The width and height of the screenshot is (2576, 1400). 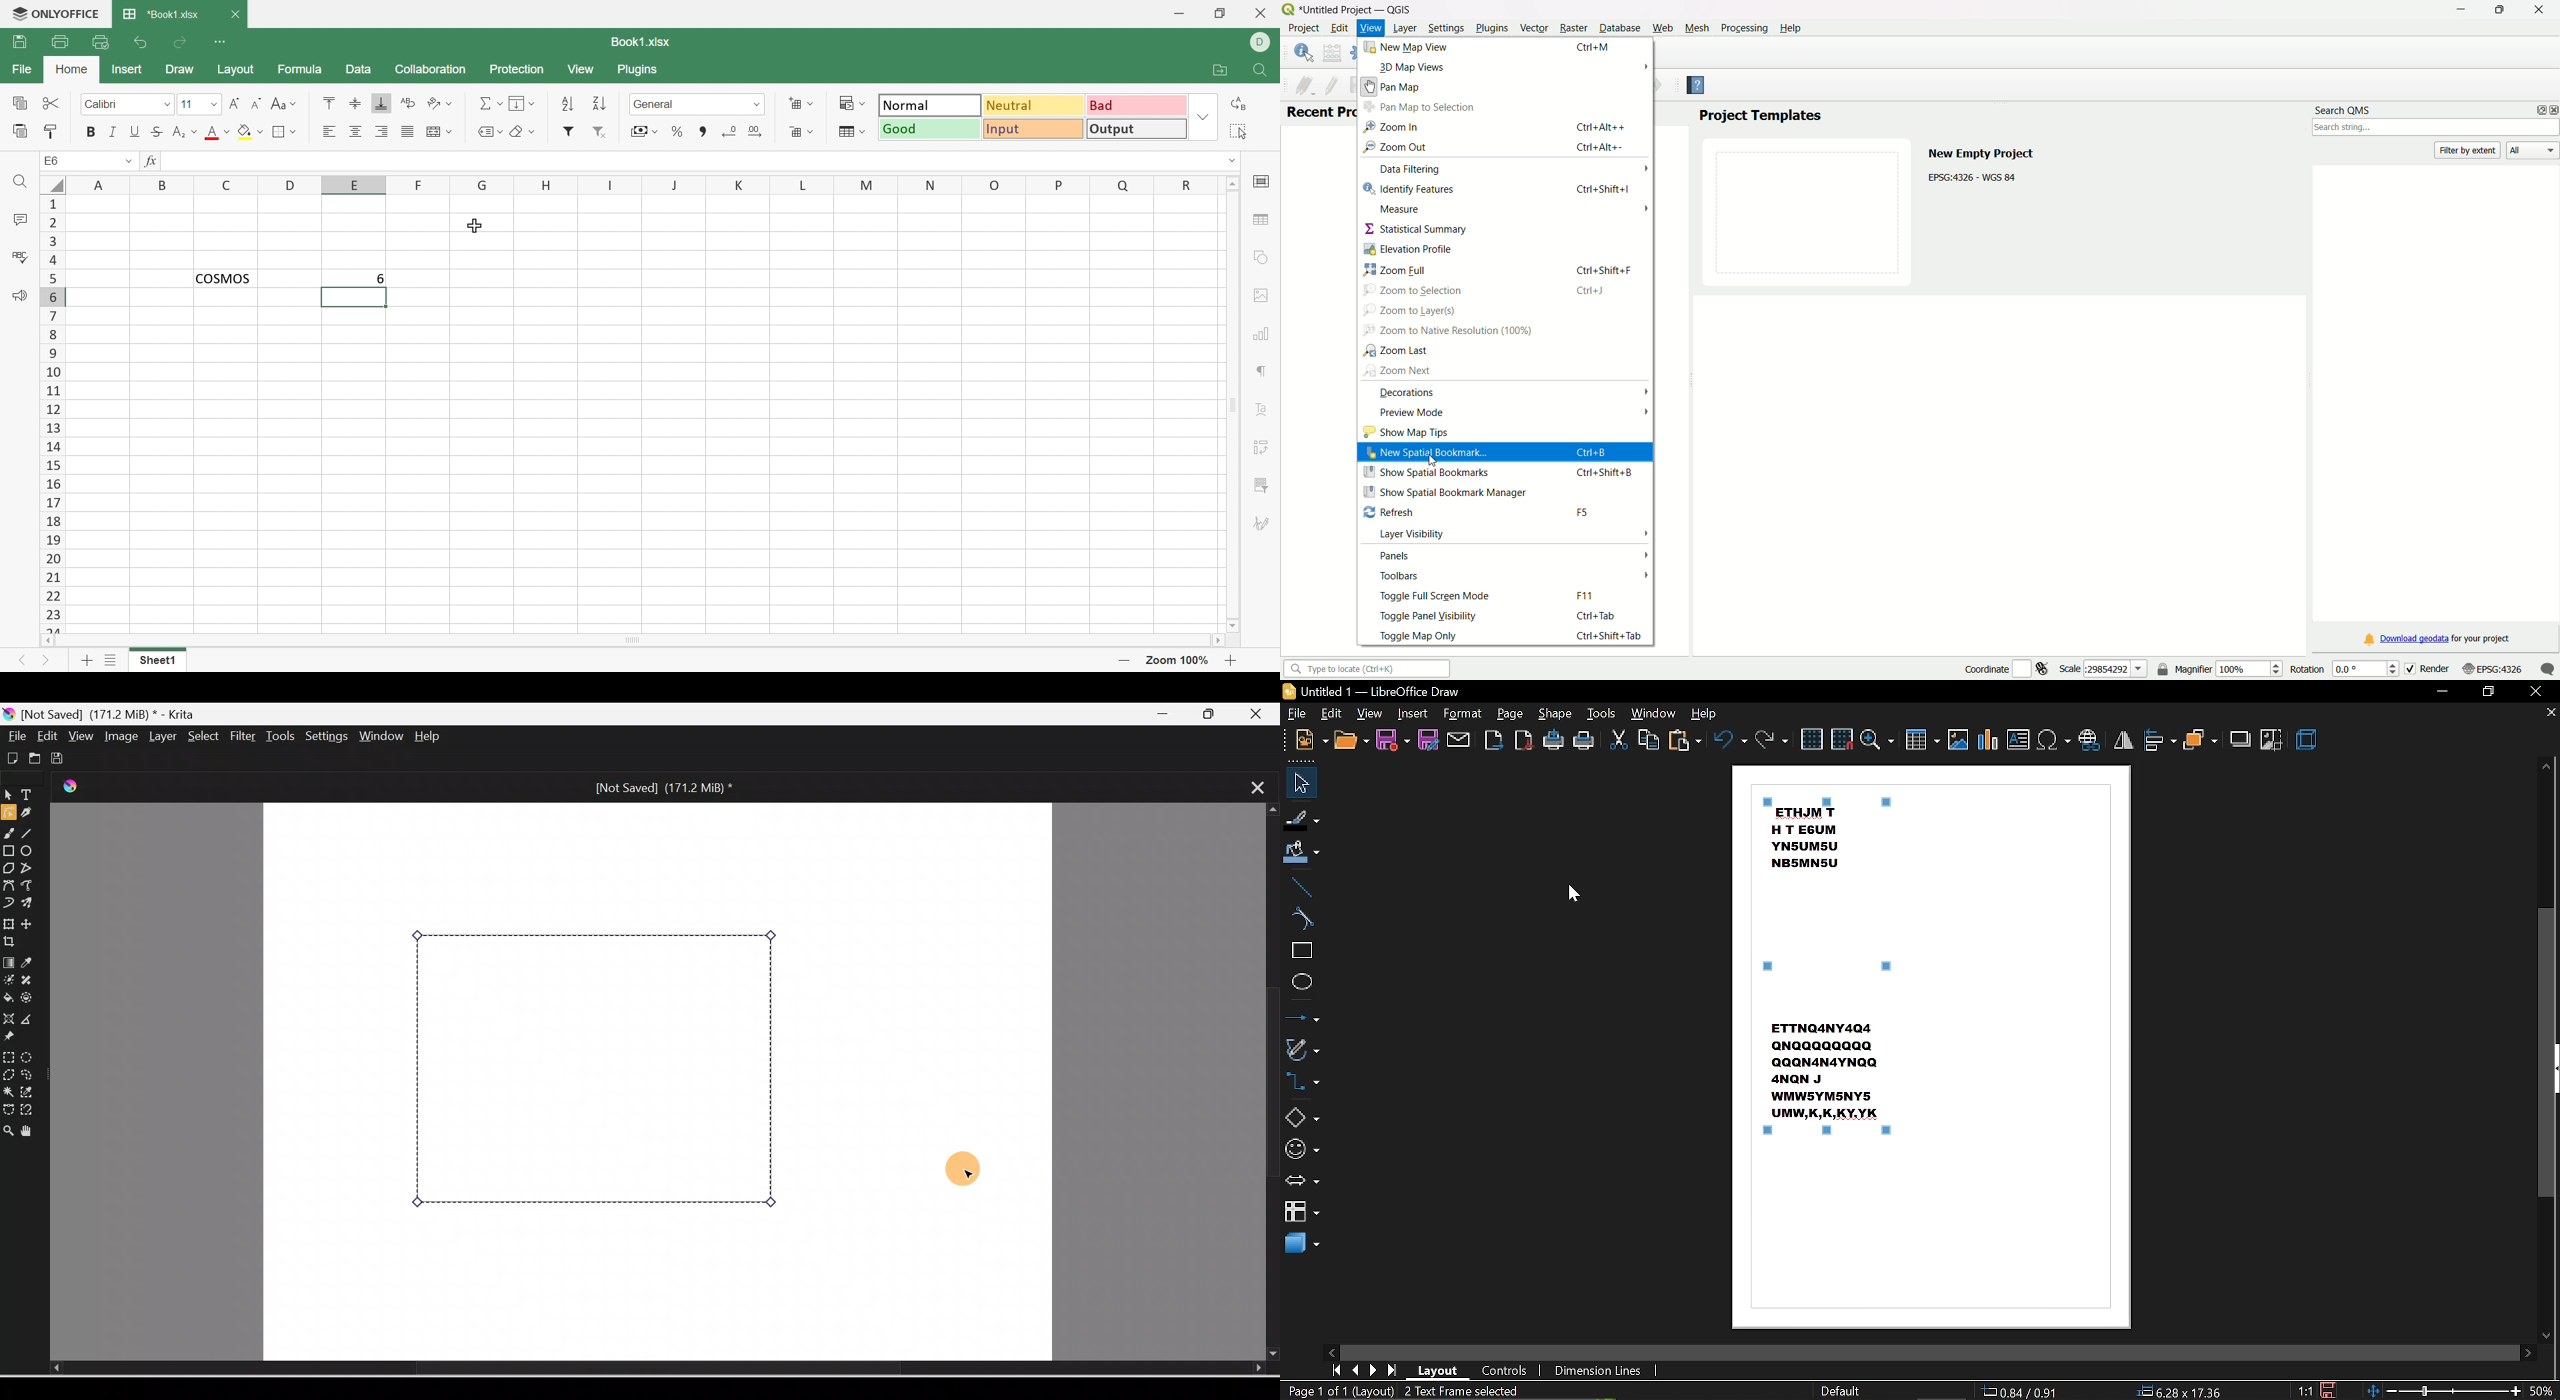 I want to click on rectangle, so click(x=1300, y=952).